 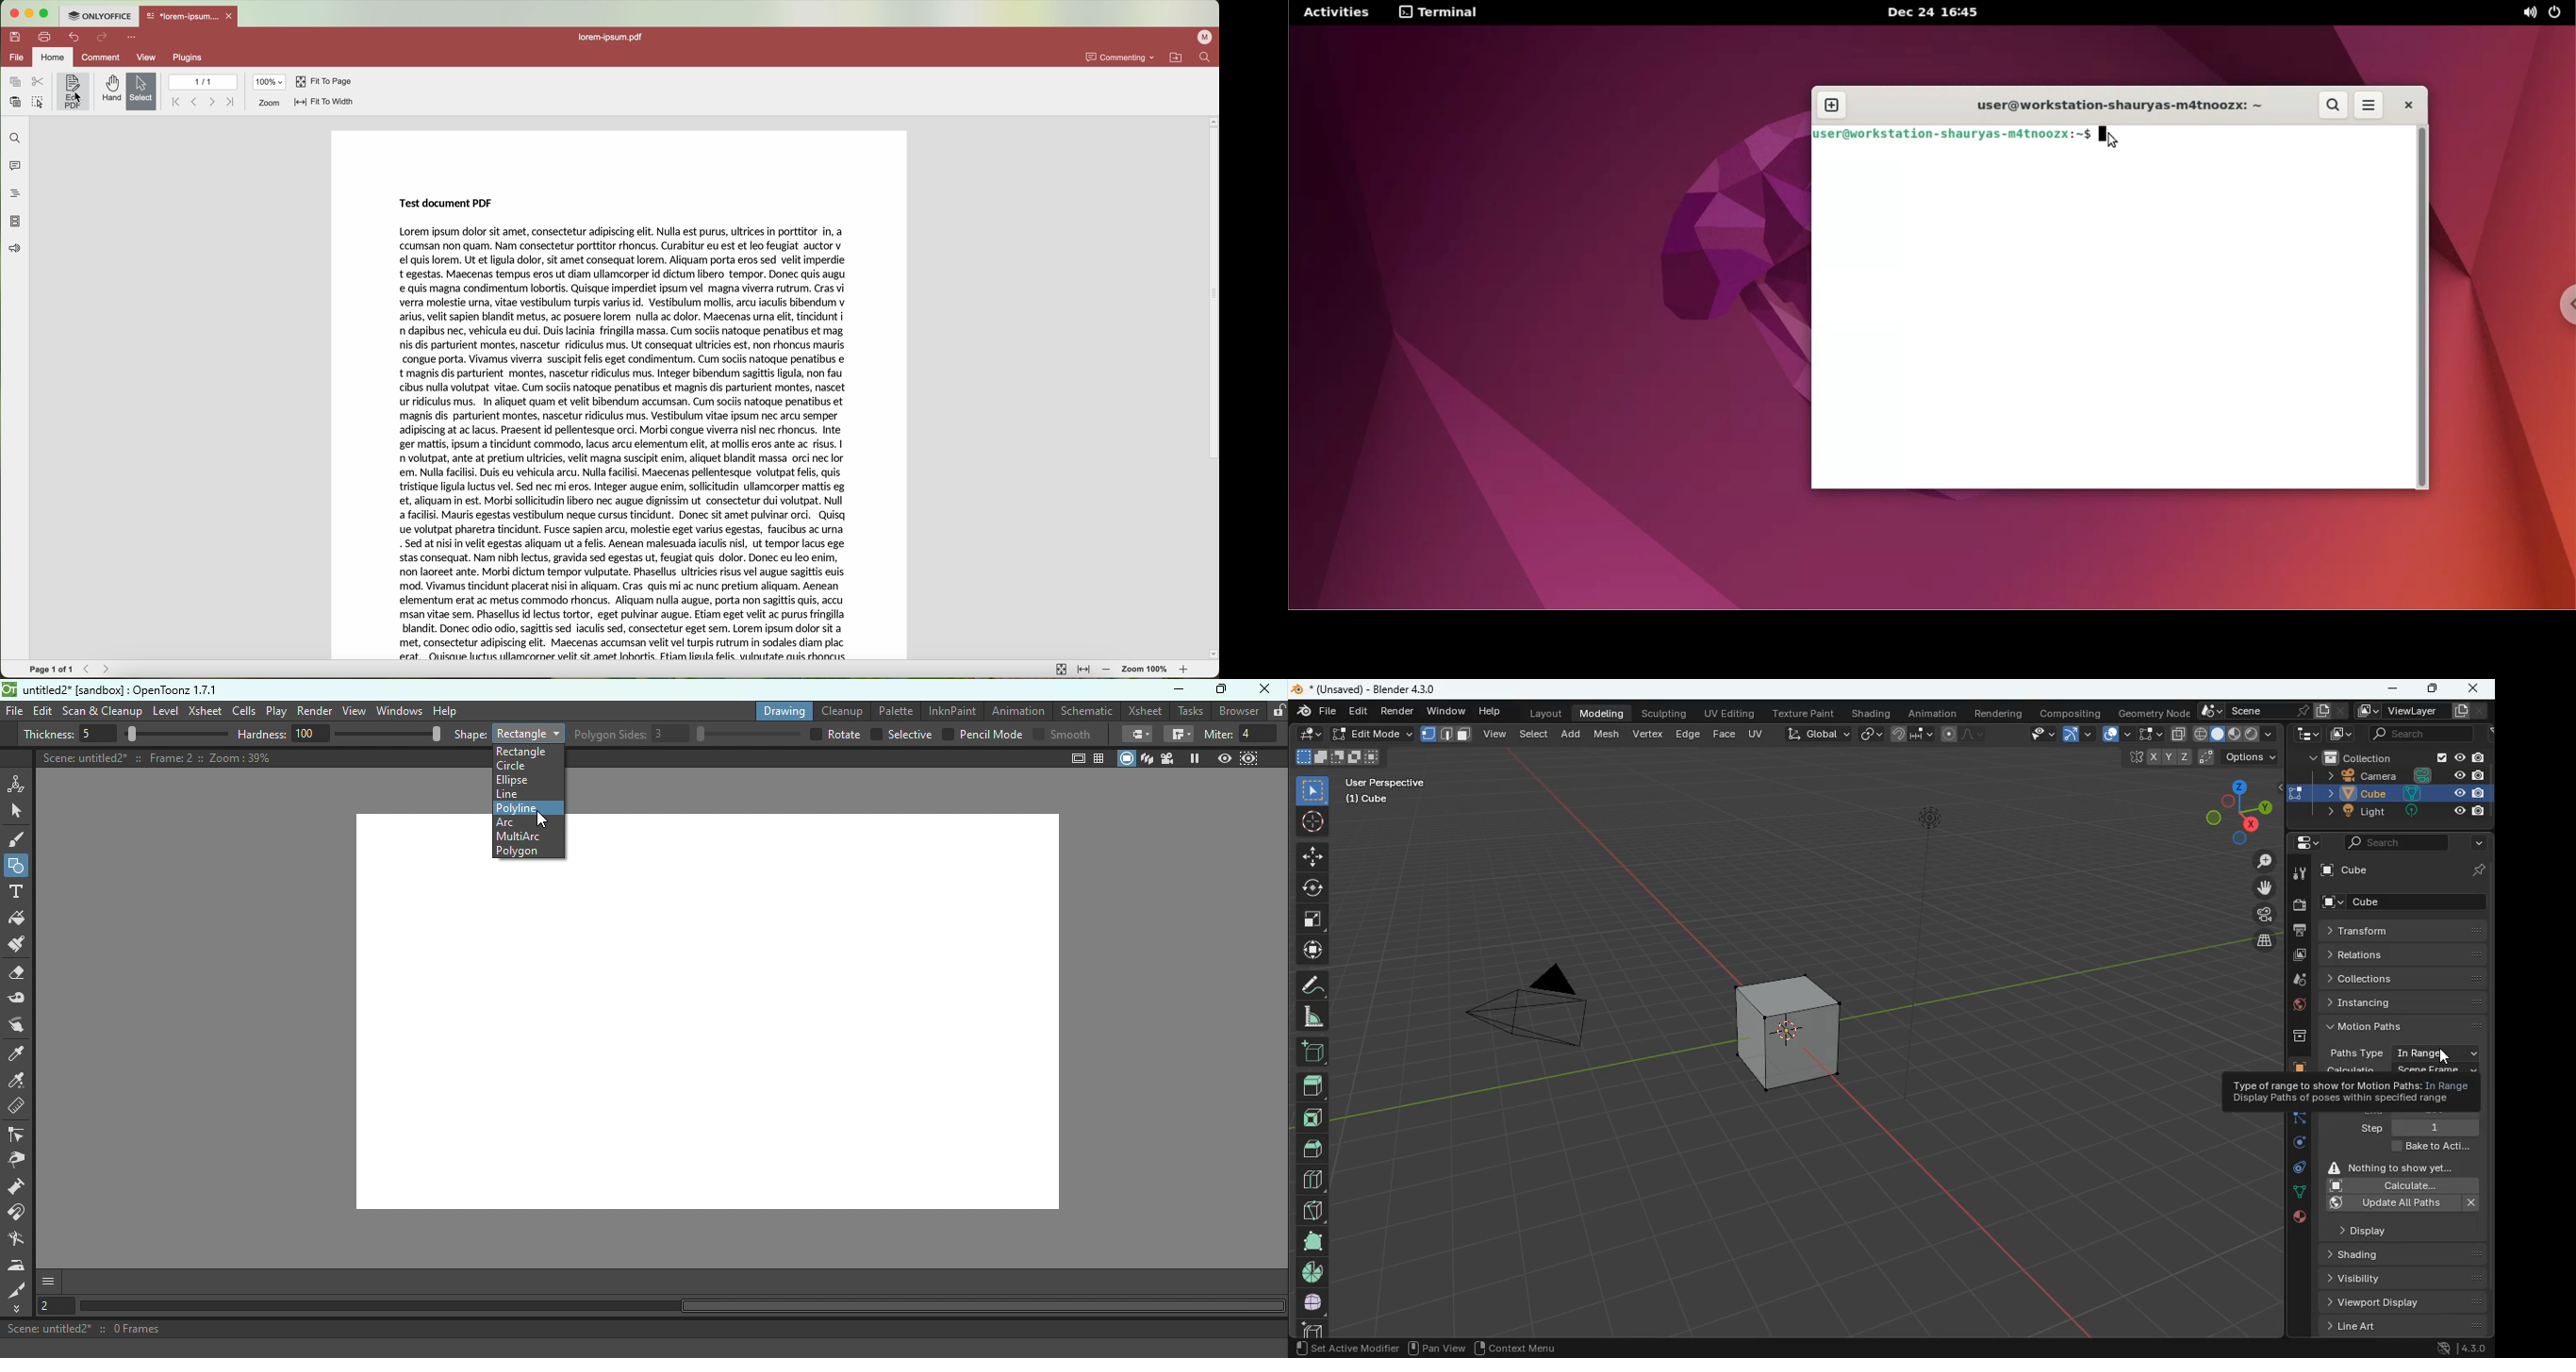 I want to click on view, so click(x=147, y=58).